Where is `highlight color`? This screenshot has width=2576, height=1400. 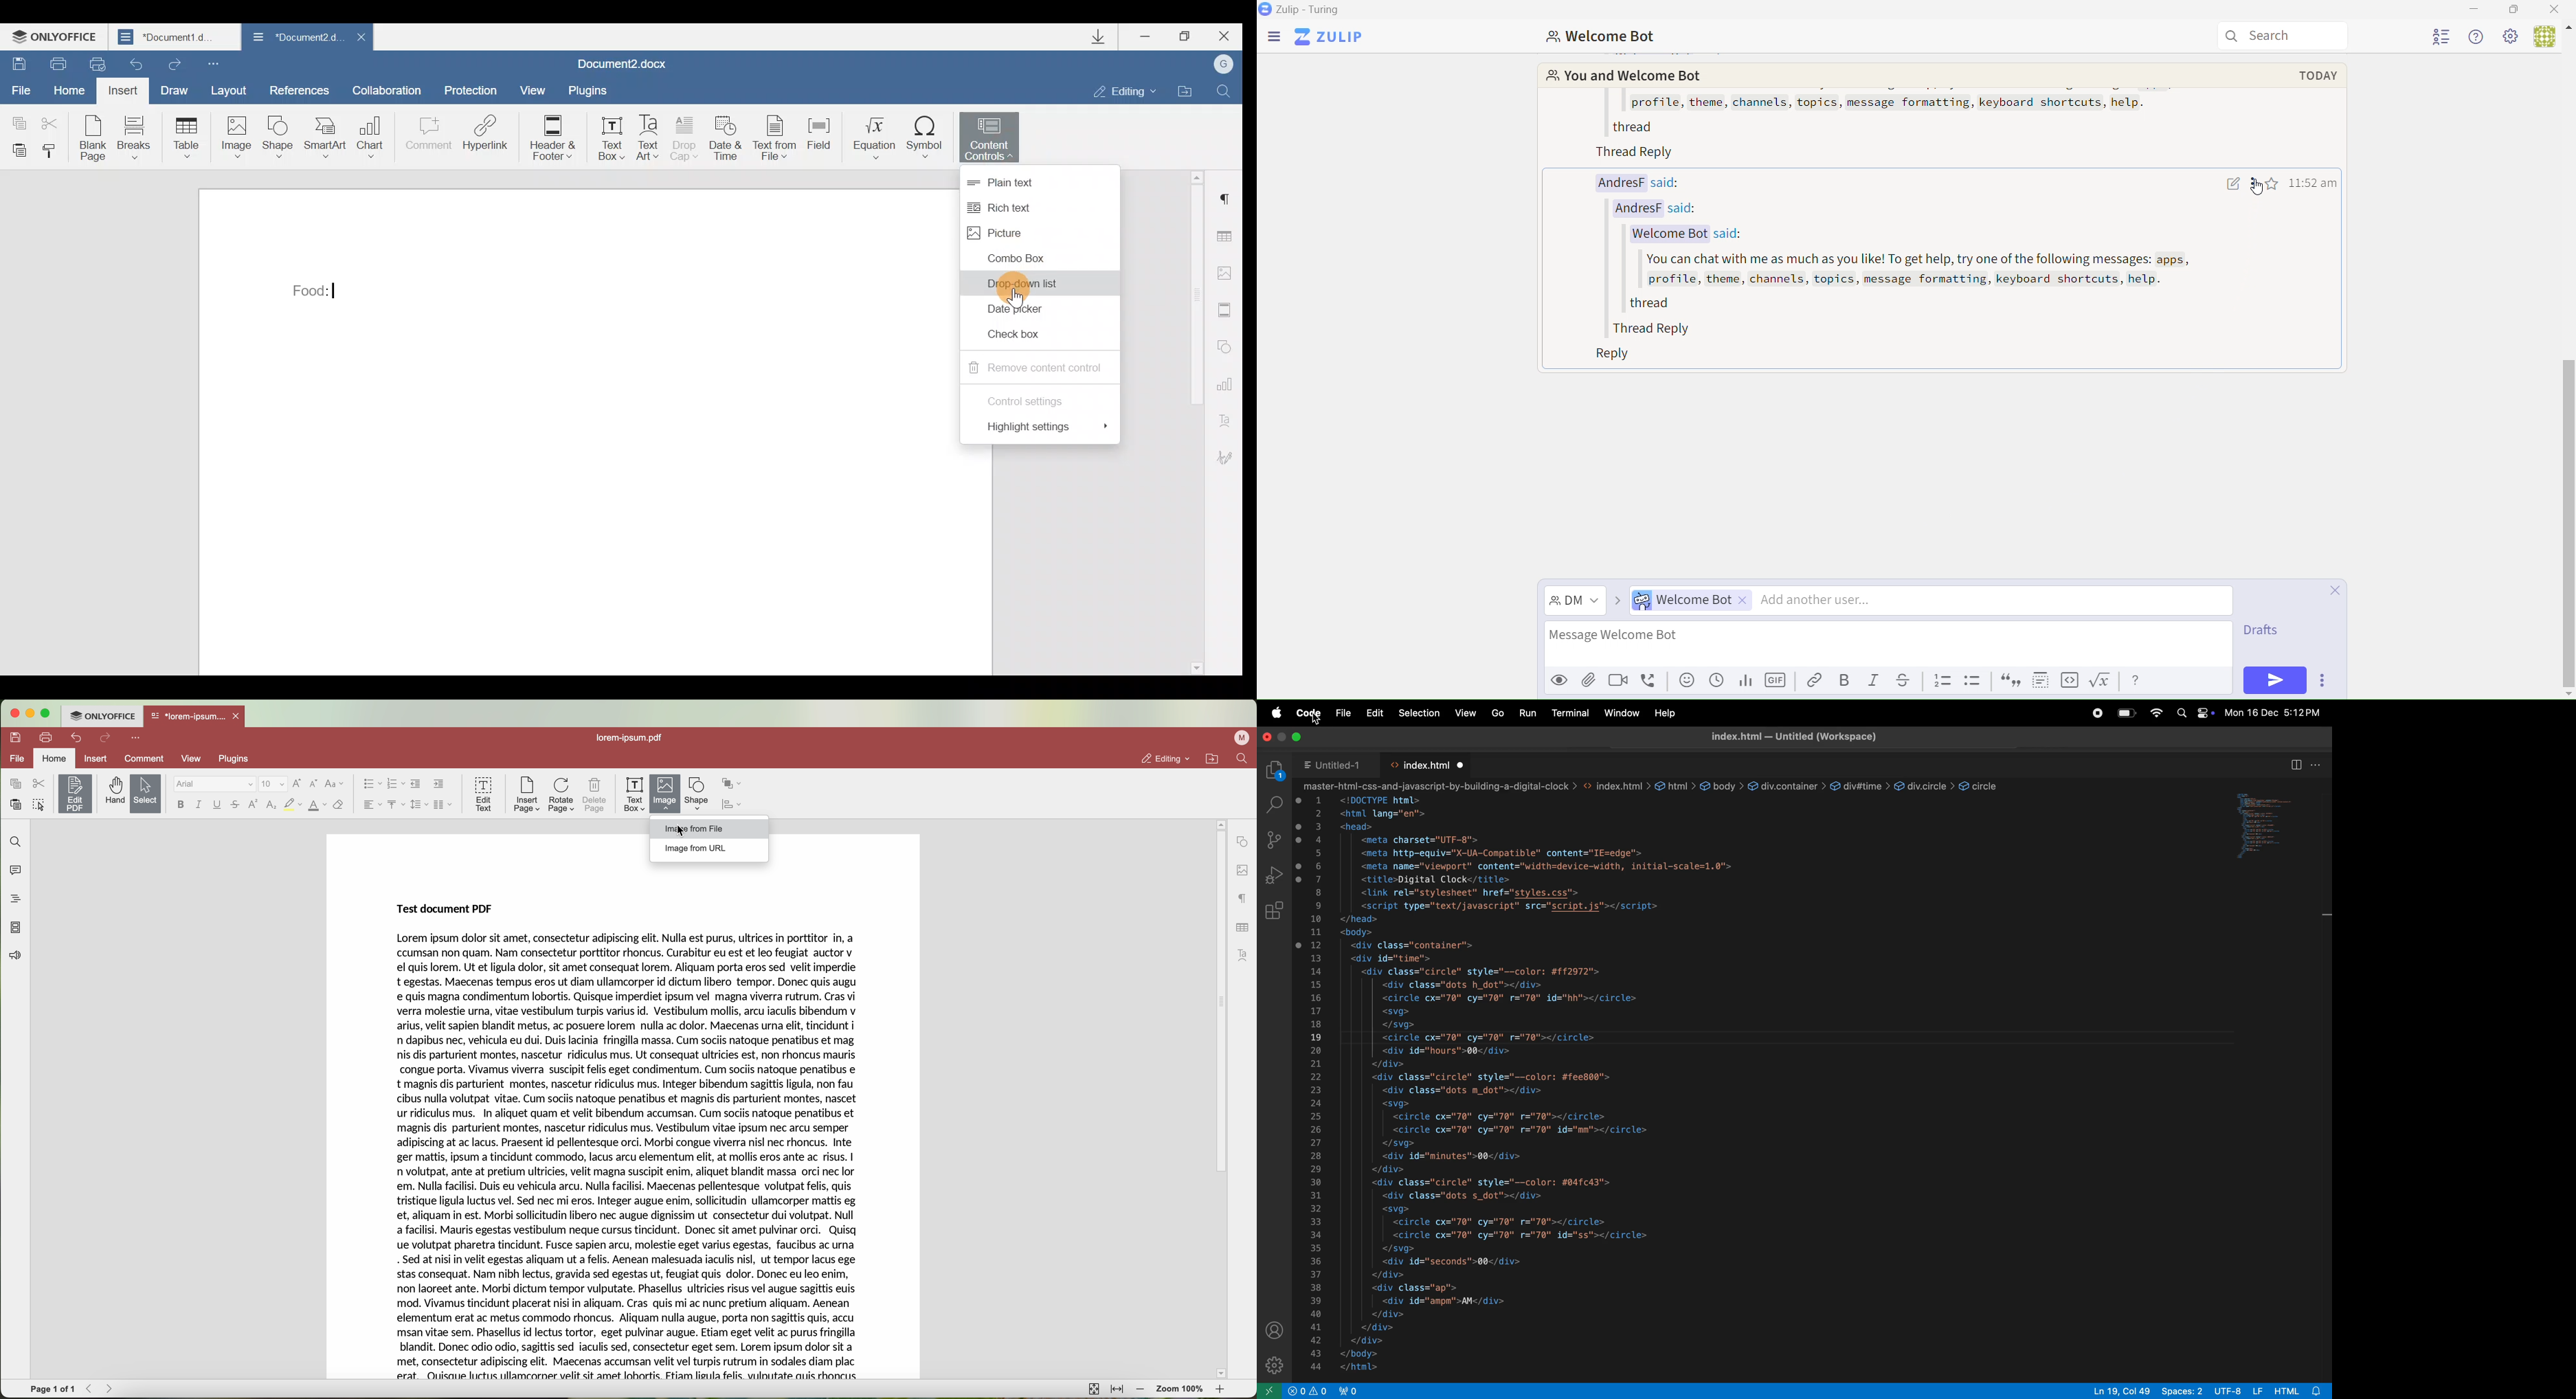 highlight color is located at coordinates (292, 805).